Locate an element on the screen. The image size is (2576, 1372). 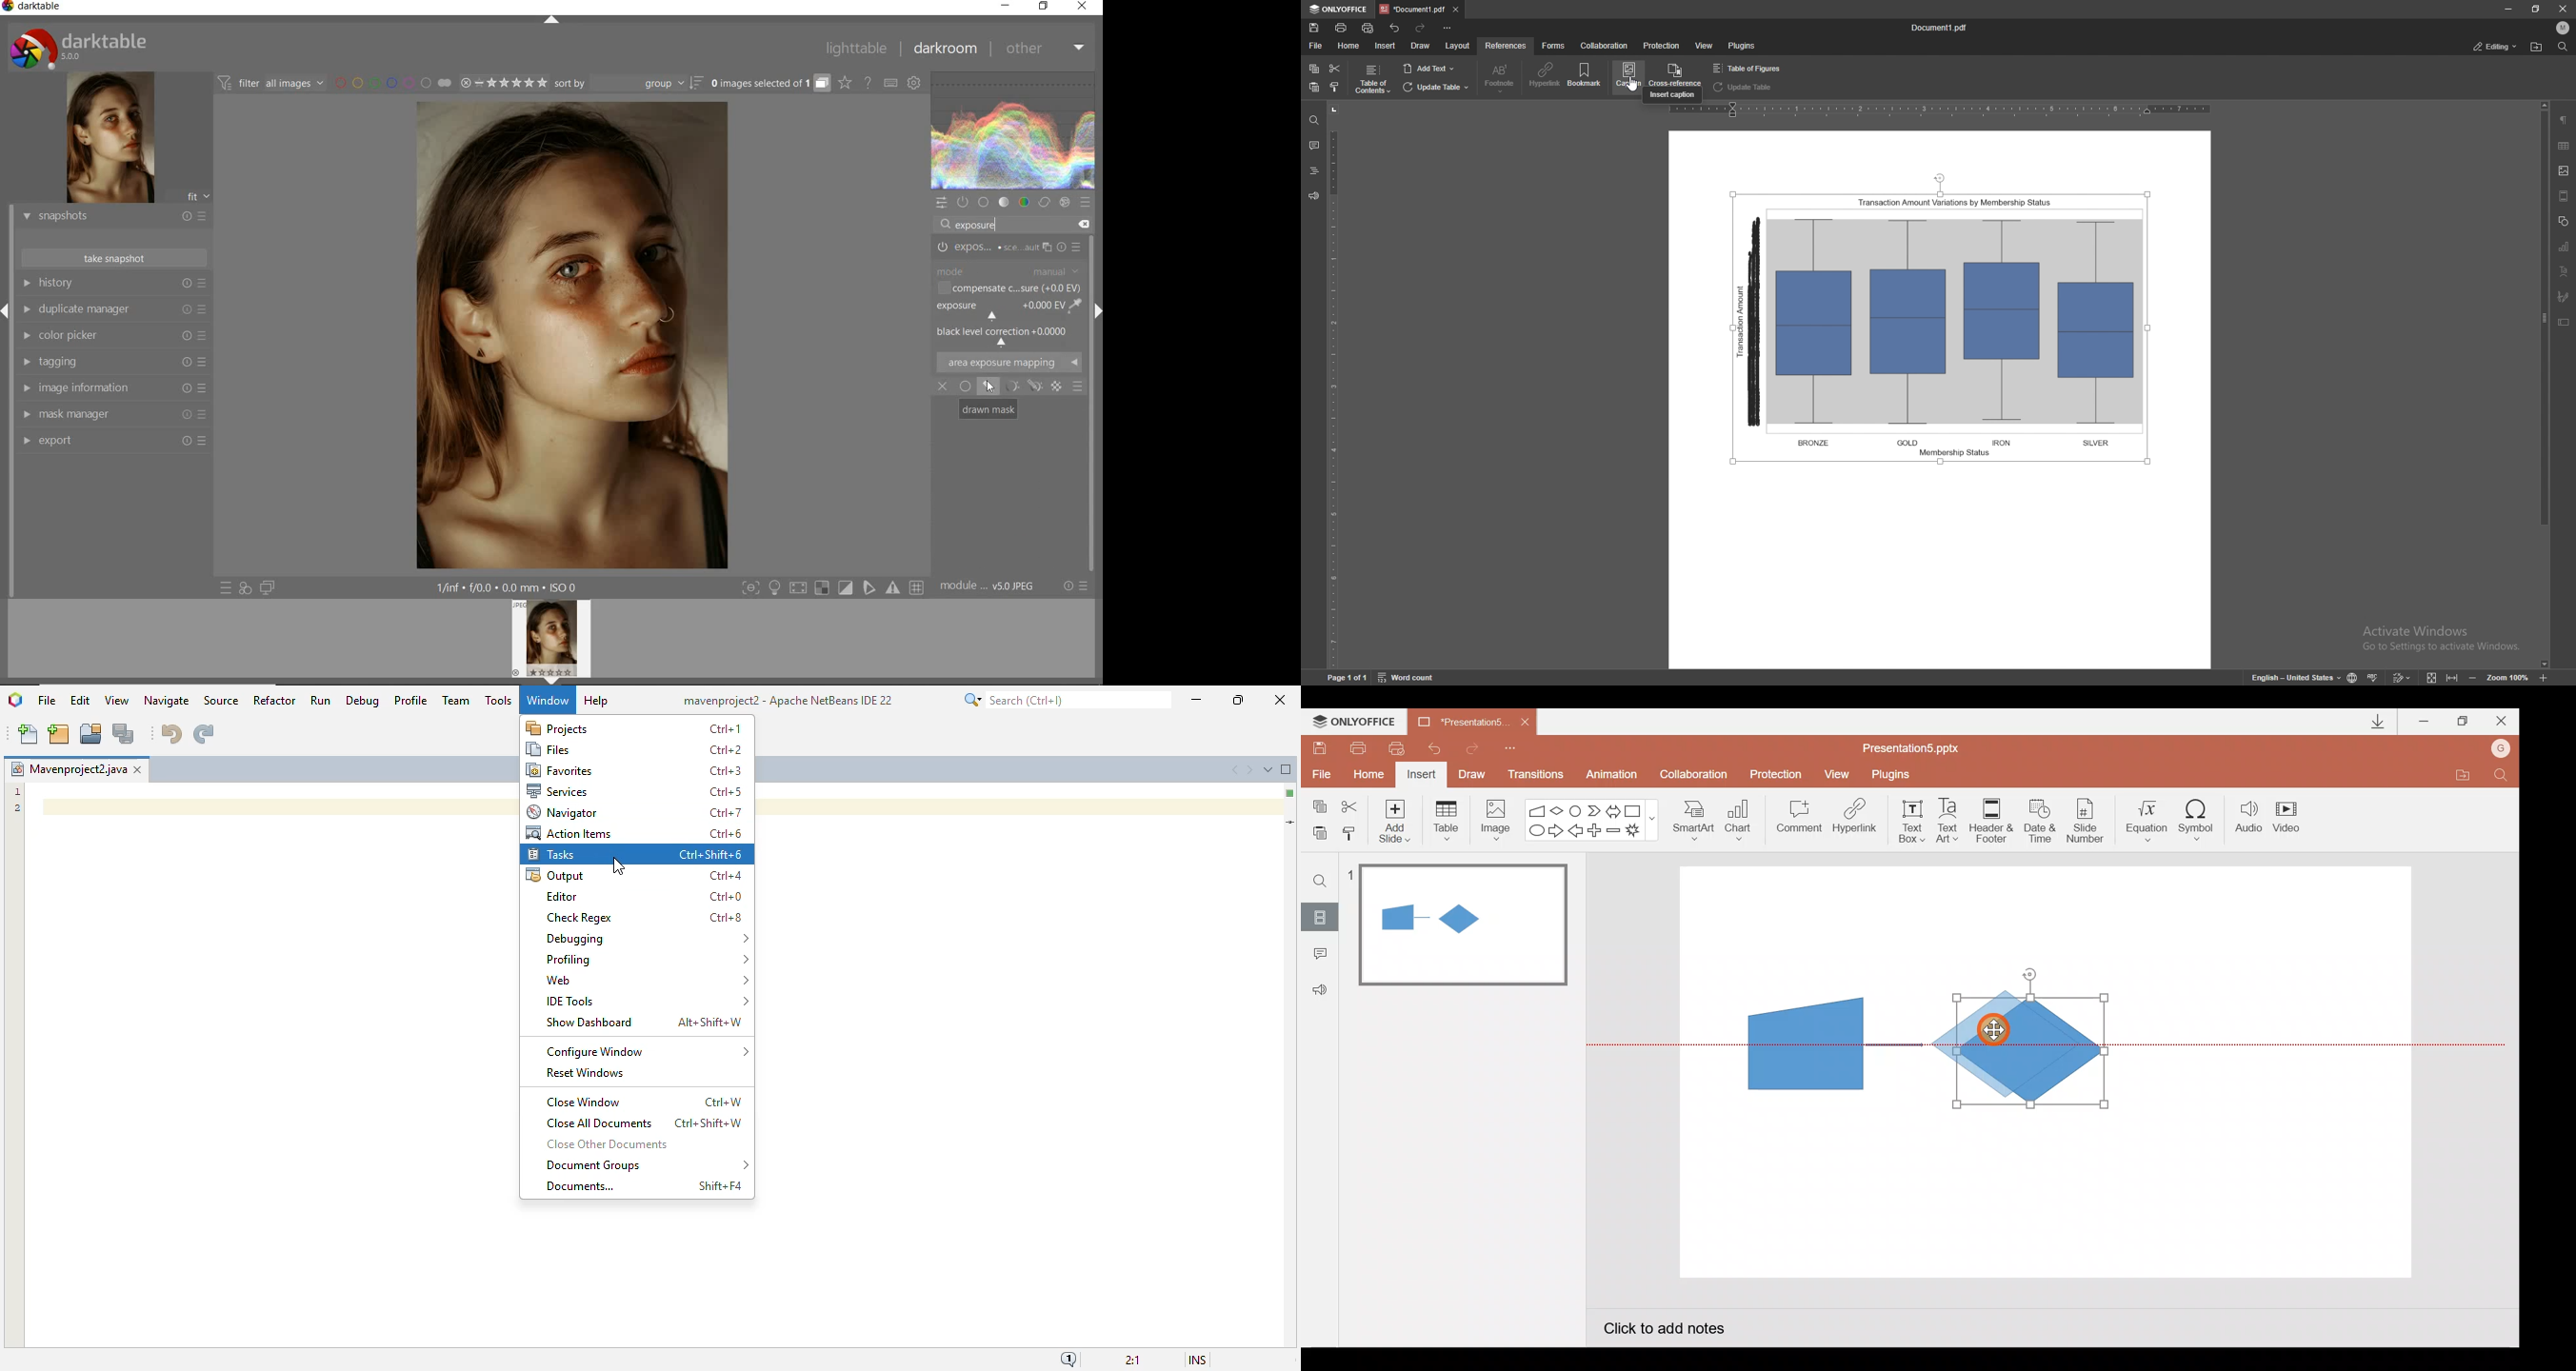
Rectangle is located at coordinates (1636, 810).